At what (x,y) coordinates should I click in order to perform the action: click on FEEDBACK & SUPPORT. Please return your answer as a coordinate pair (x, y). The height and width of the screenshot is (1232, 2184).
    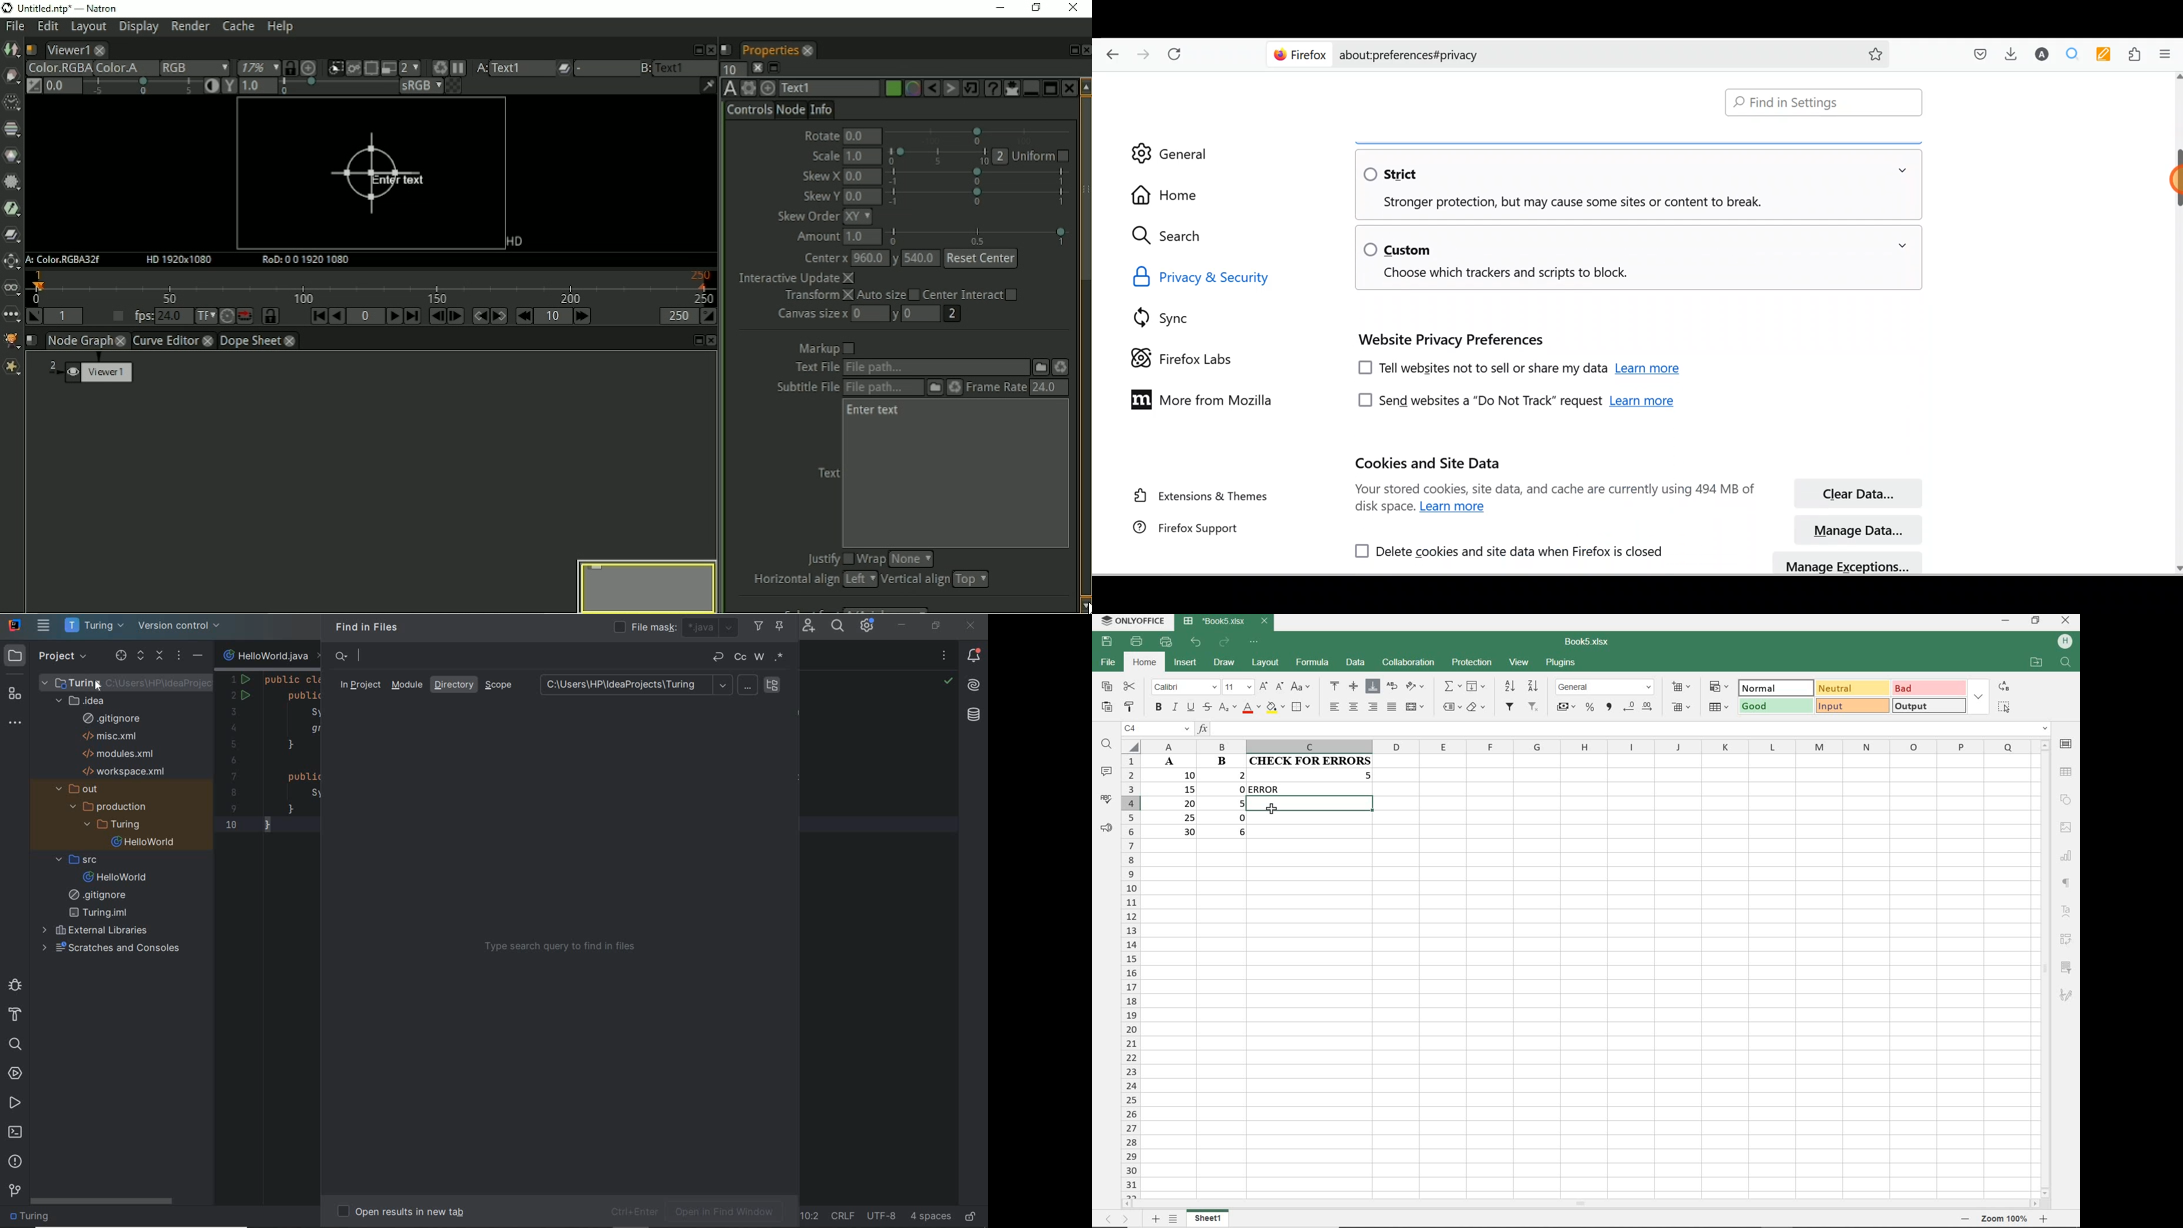
    Looking at the image, I should click on (1104, 826).